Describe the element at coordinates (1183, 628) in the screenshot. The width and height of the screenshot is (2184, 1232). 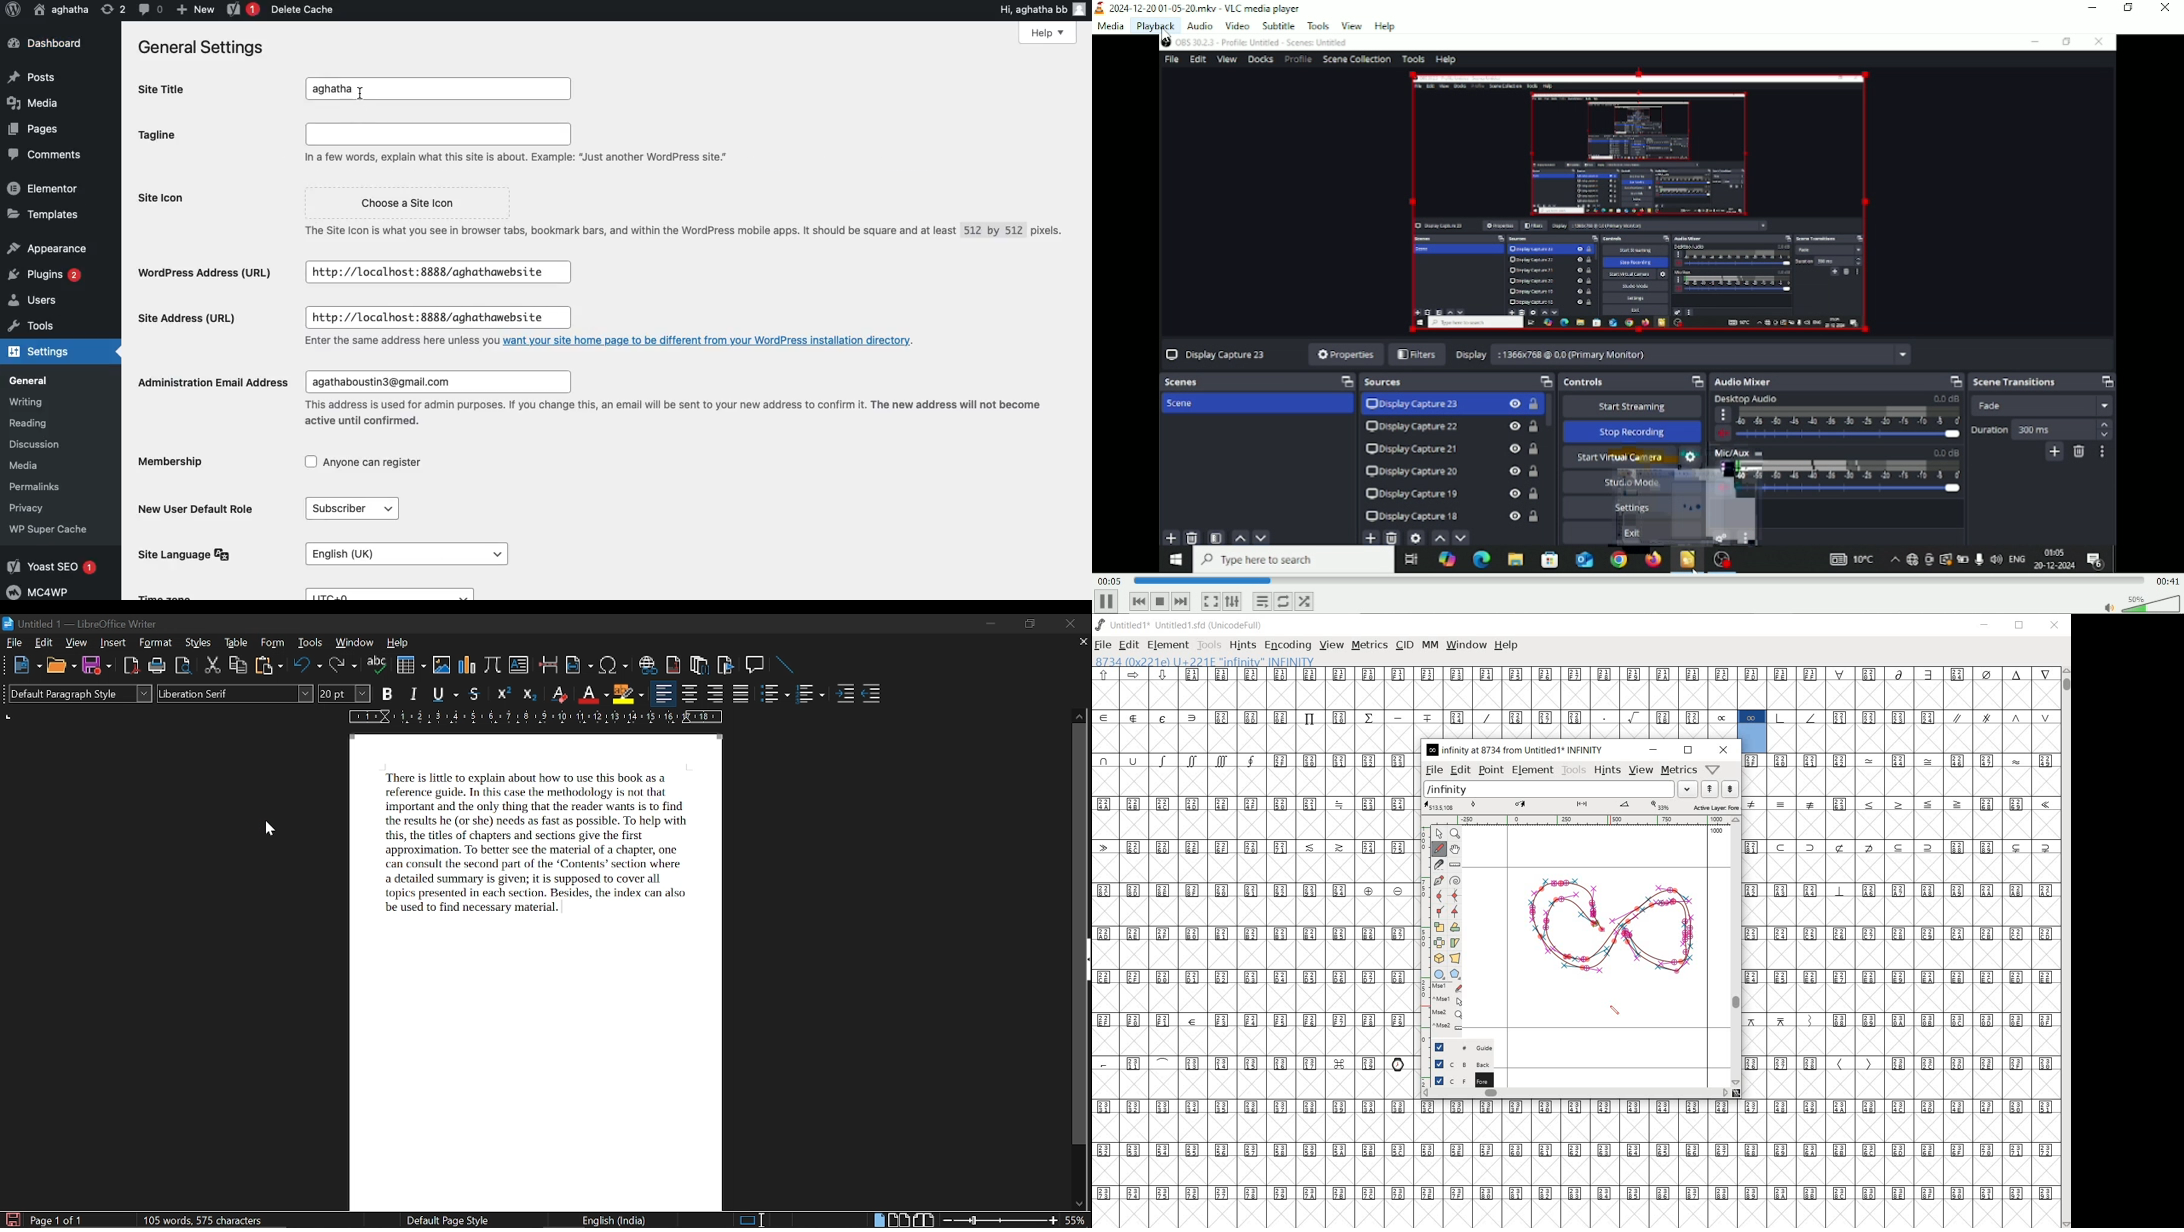
I see `Untitled1 Untitled1.sfd (UnicodeFull)` at that location.